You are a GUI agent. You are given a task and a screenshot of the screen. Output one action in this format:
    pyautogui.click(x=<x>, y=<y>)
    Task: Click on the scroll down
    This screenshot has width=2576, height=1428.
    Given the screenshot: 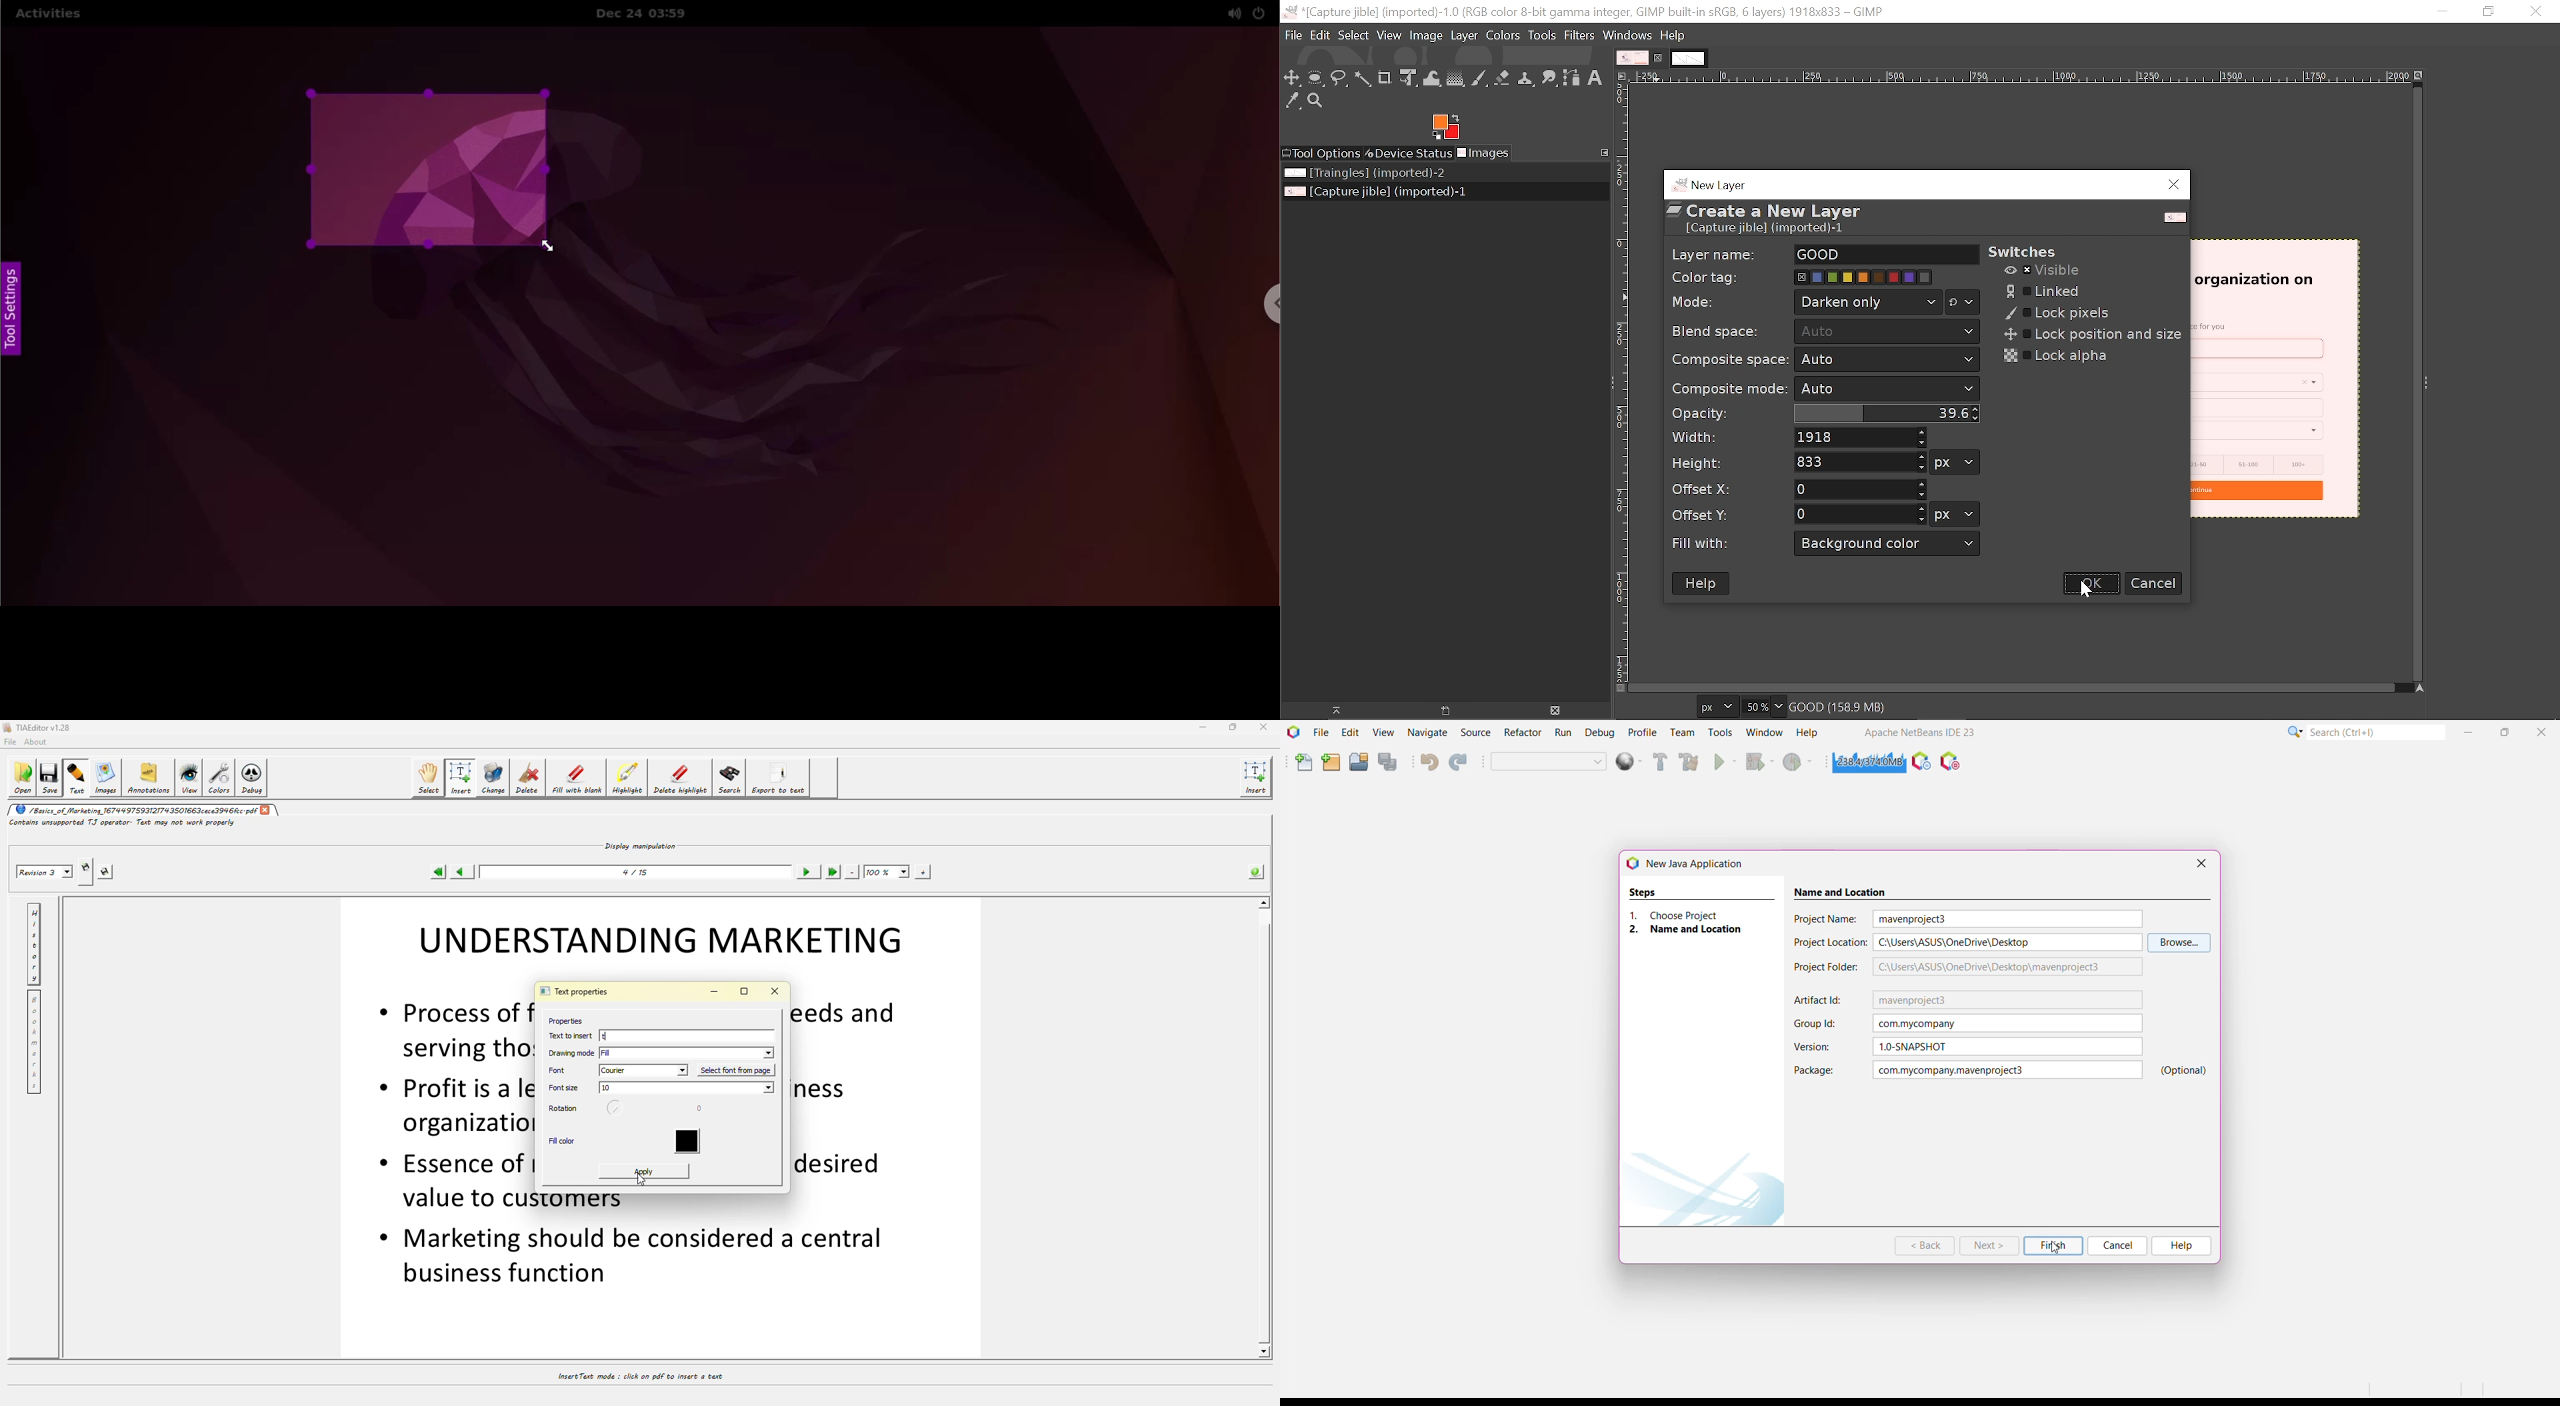 What is the action you would take?
    pyautogui.click(x=1263, y=1351)
    